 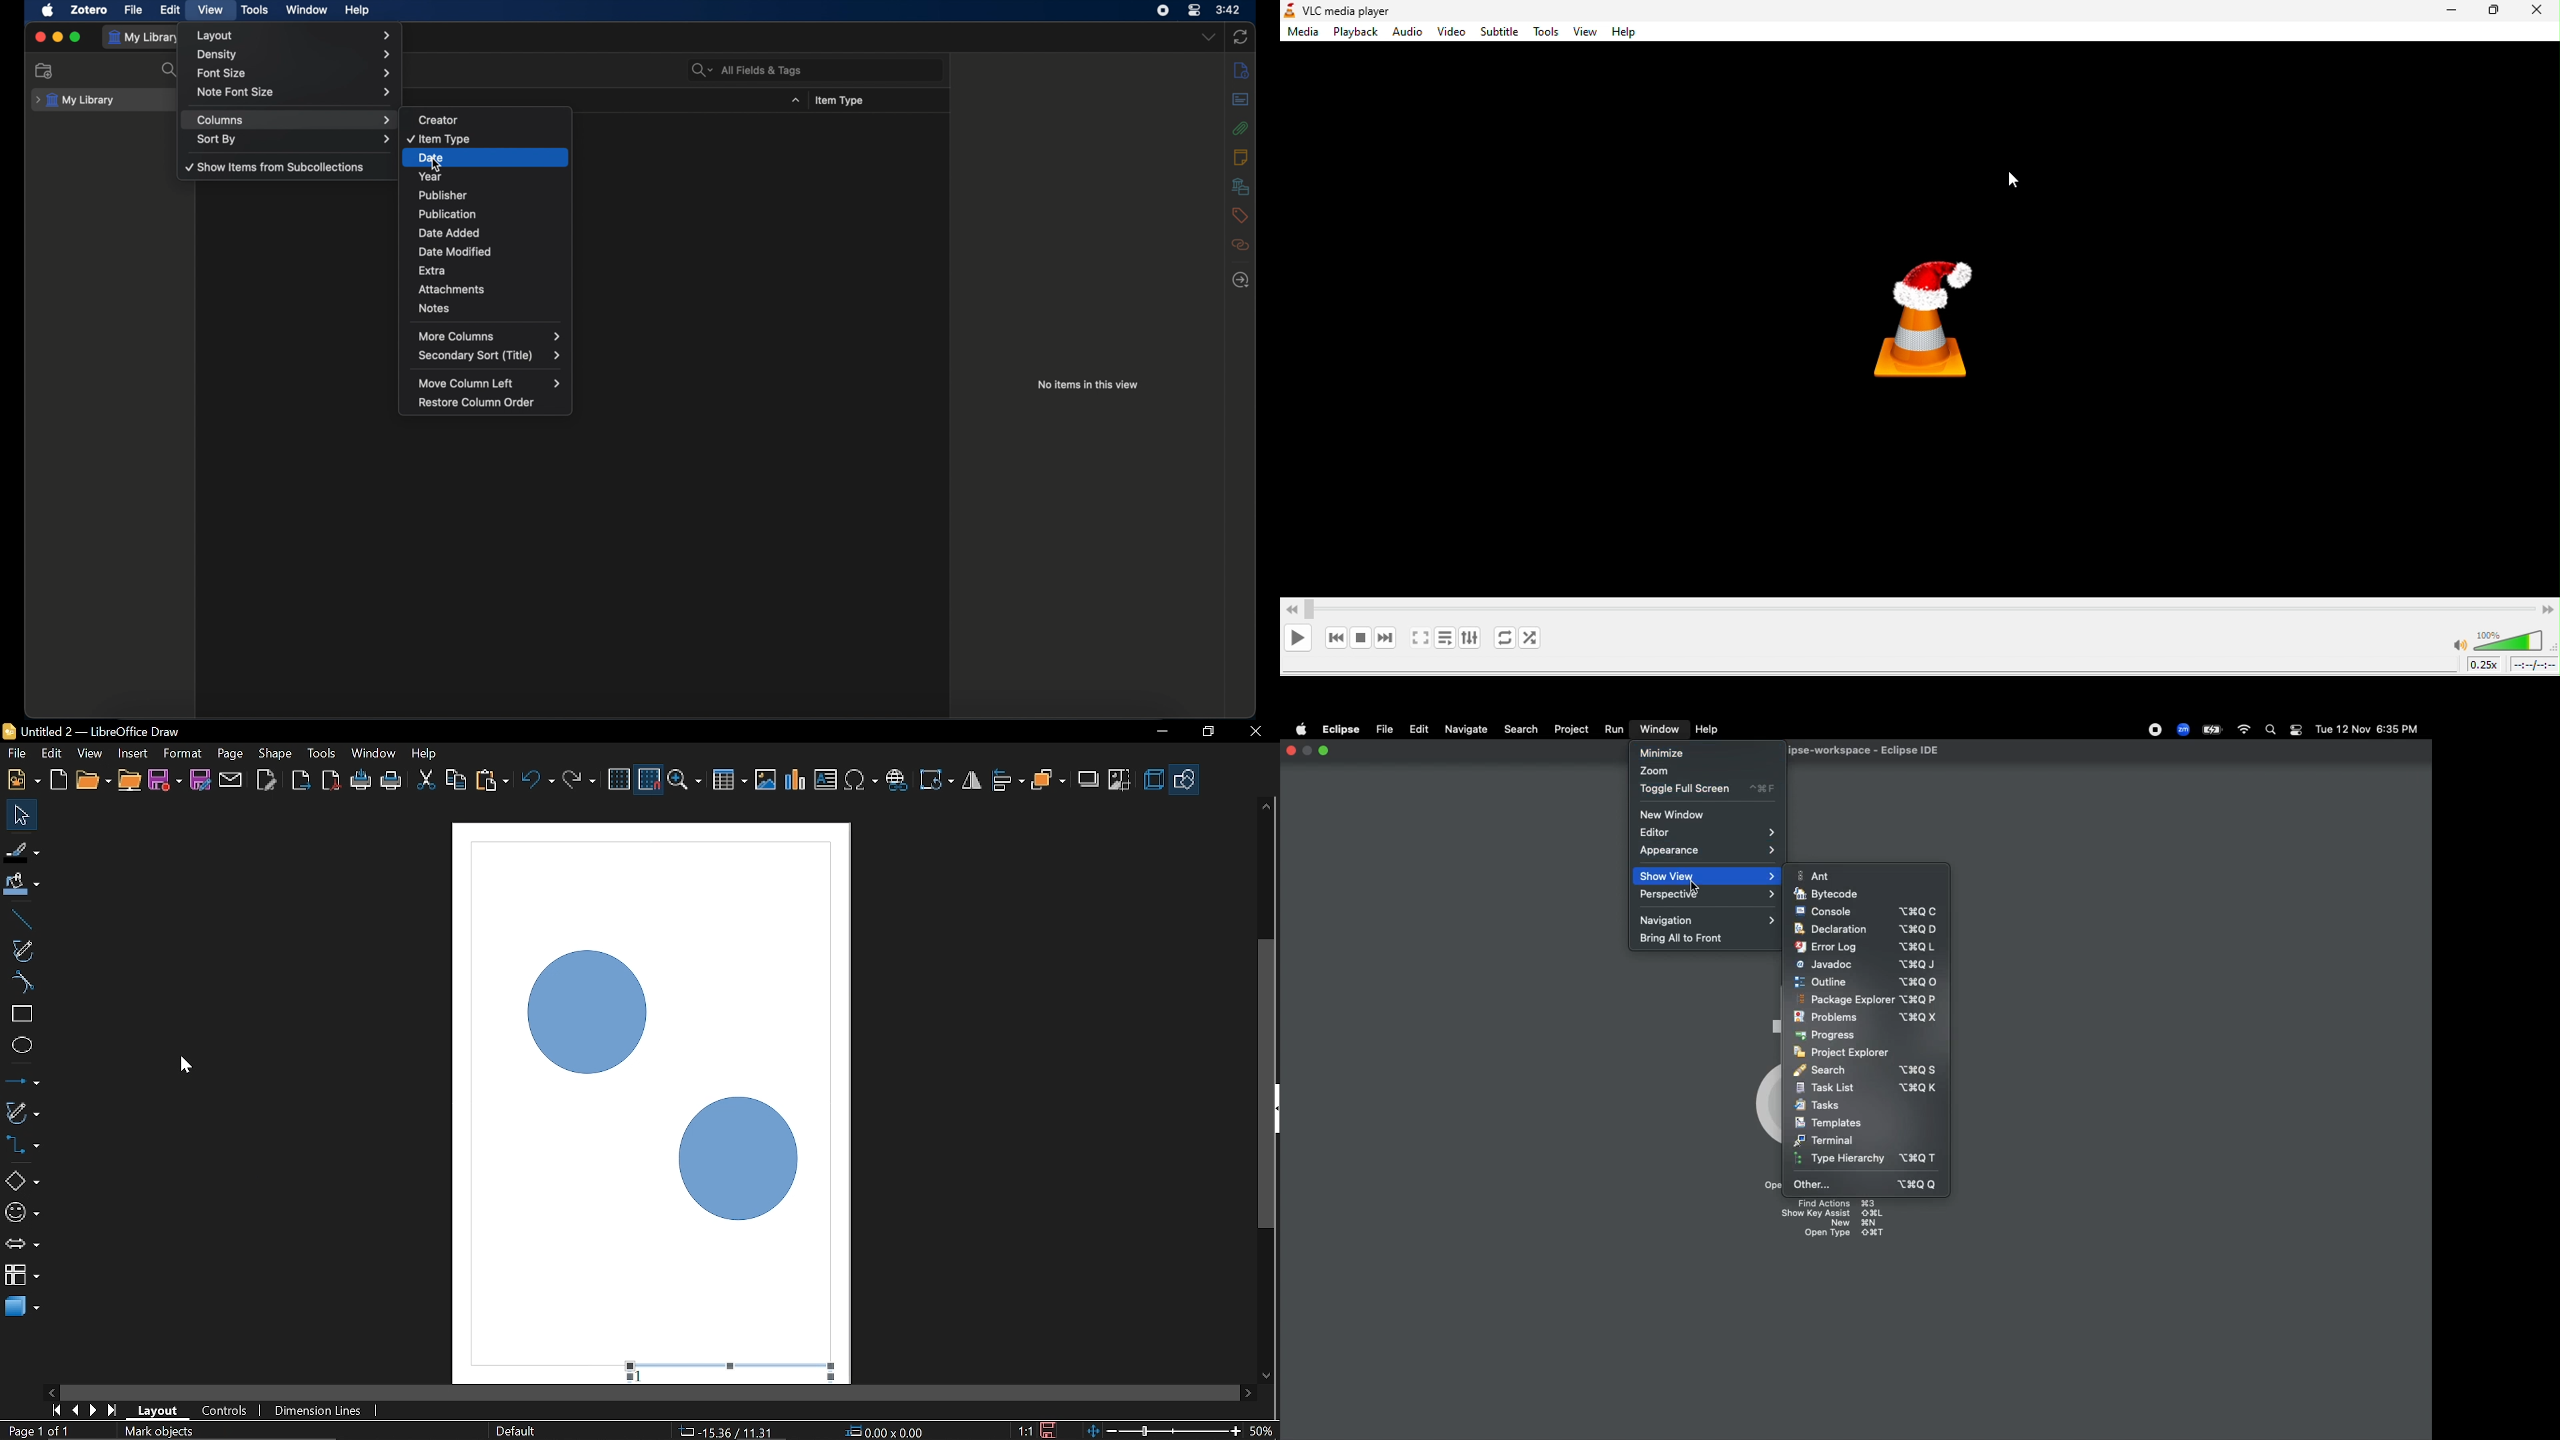 I want to click on Line, so click(x=19, y=920).